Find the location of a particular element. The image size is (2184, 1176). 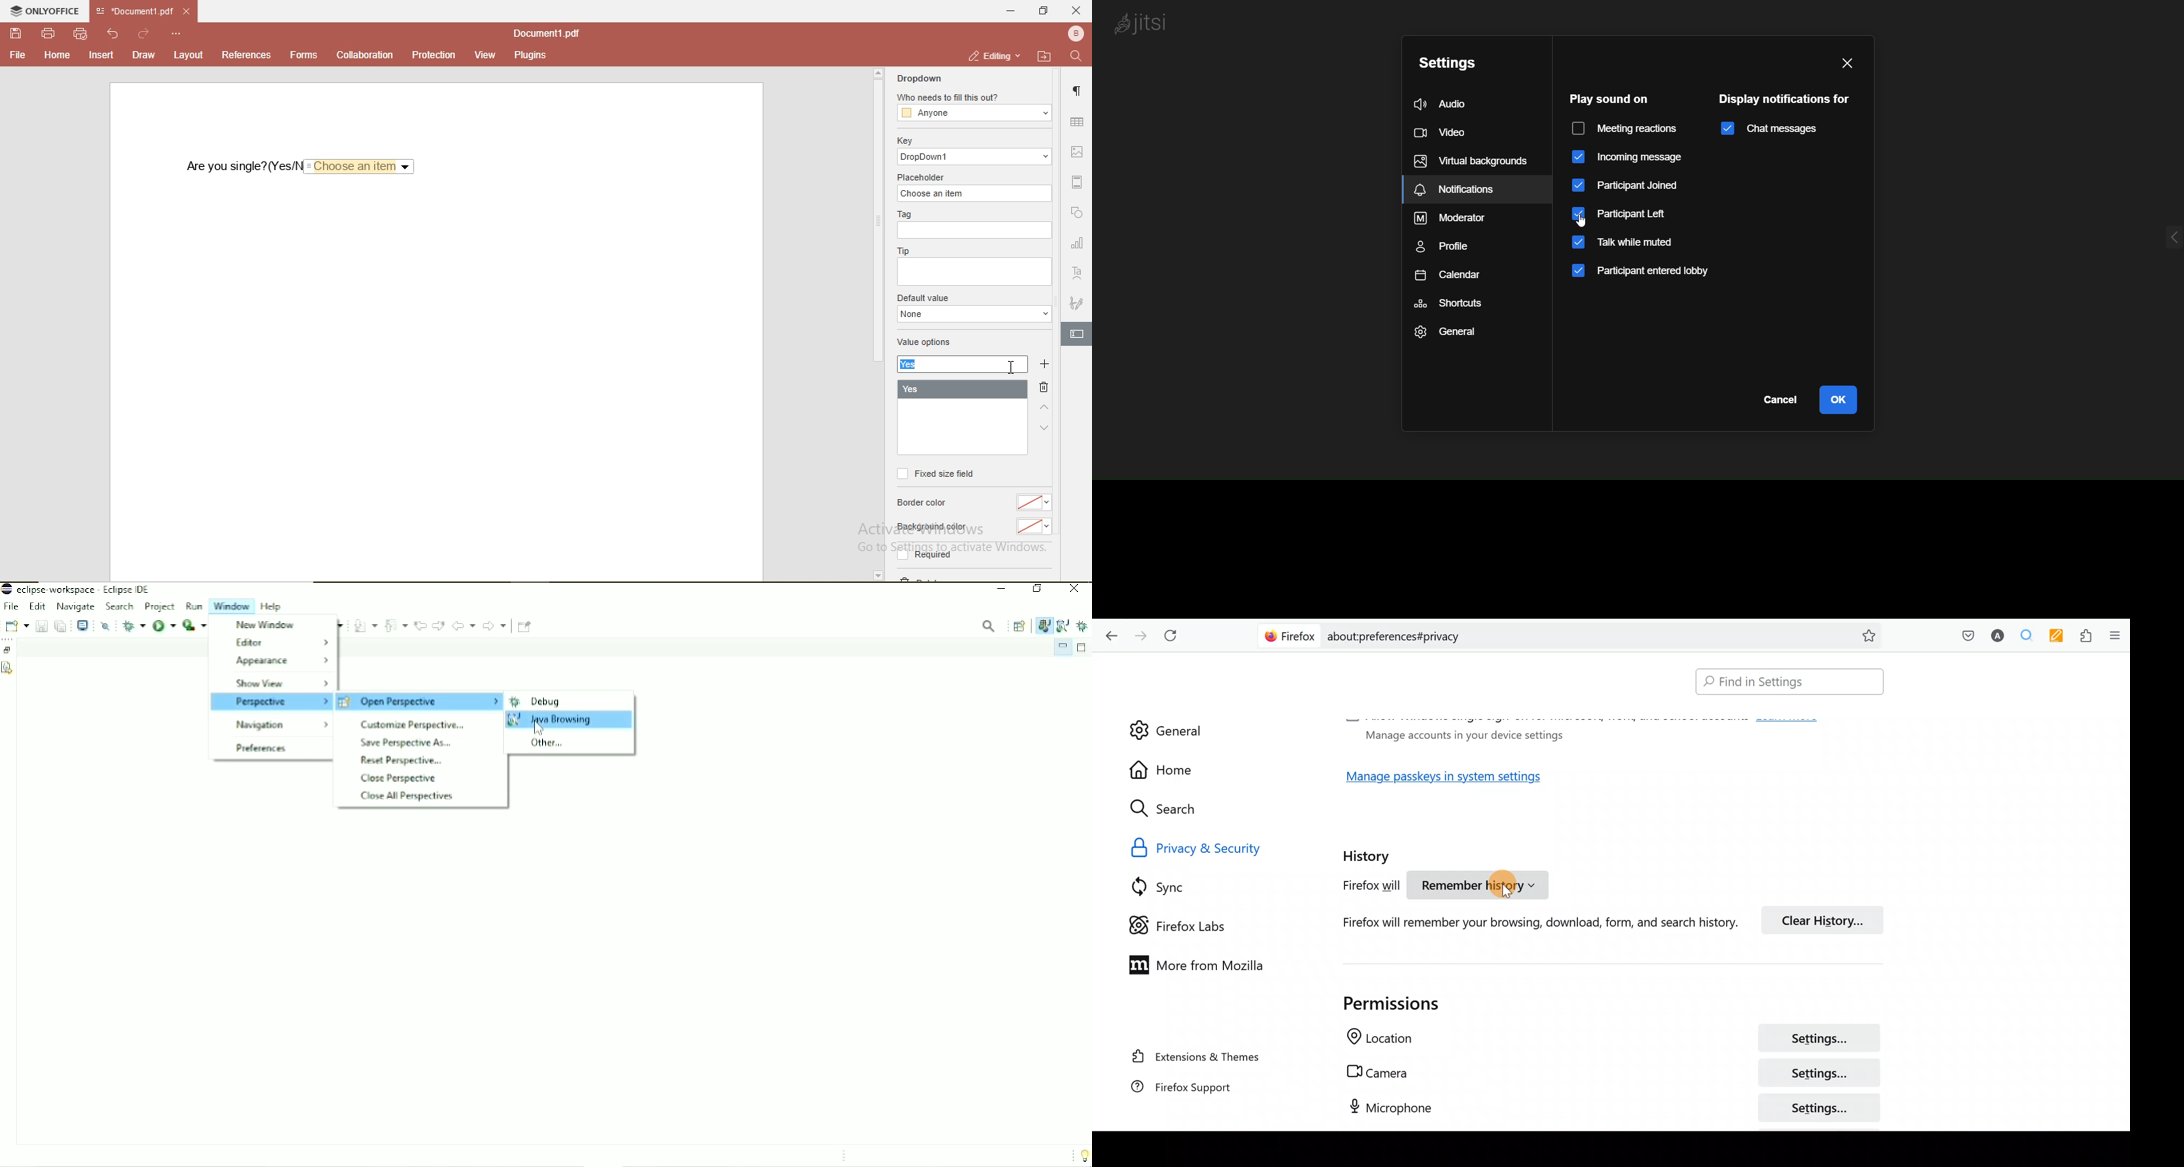

Remember history is located at coordinates (1482, 887).